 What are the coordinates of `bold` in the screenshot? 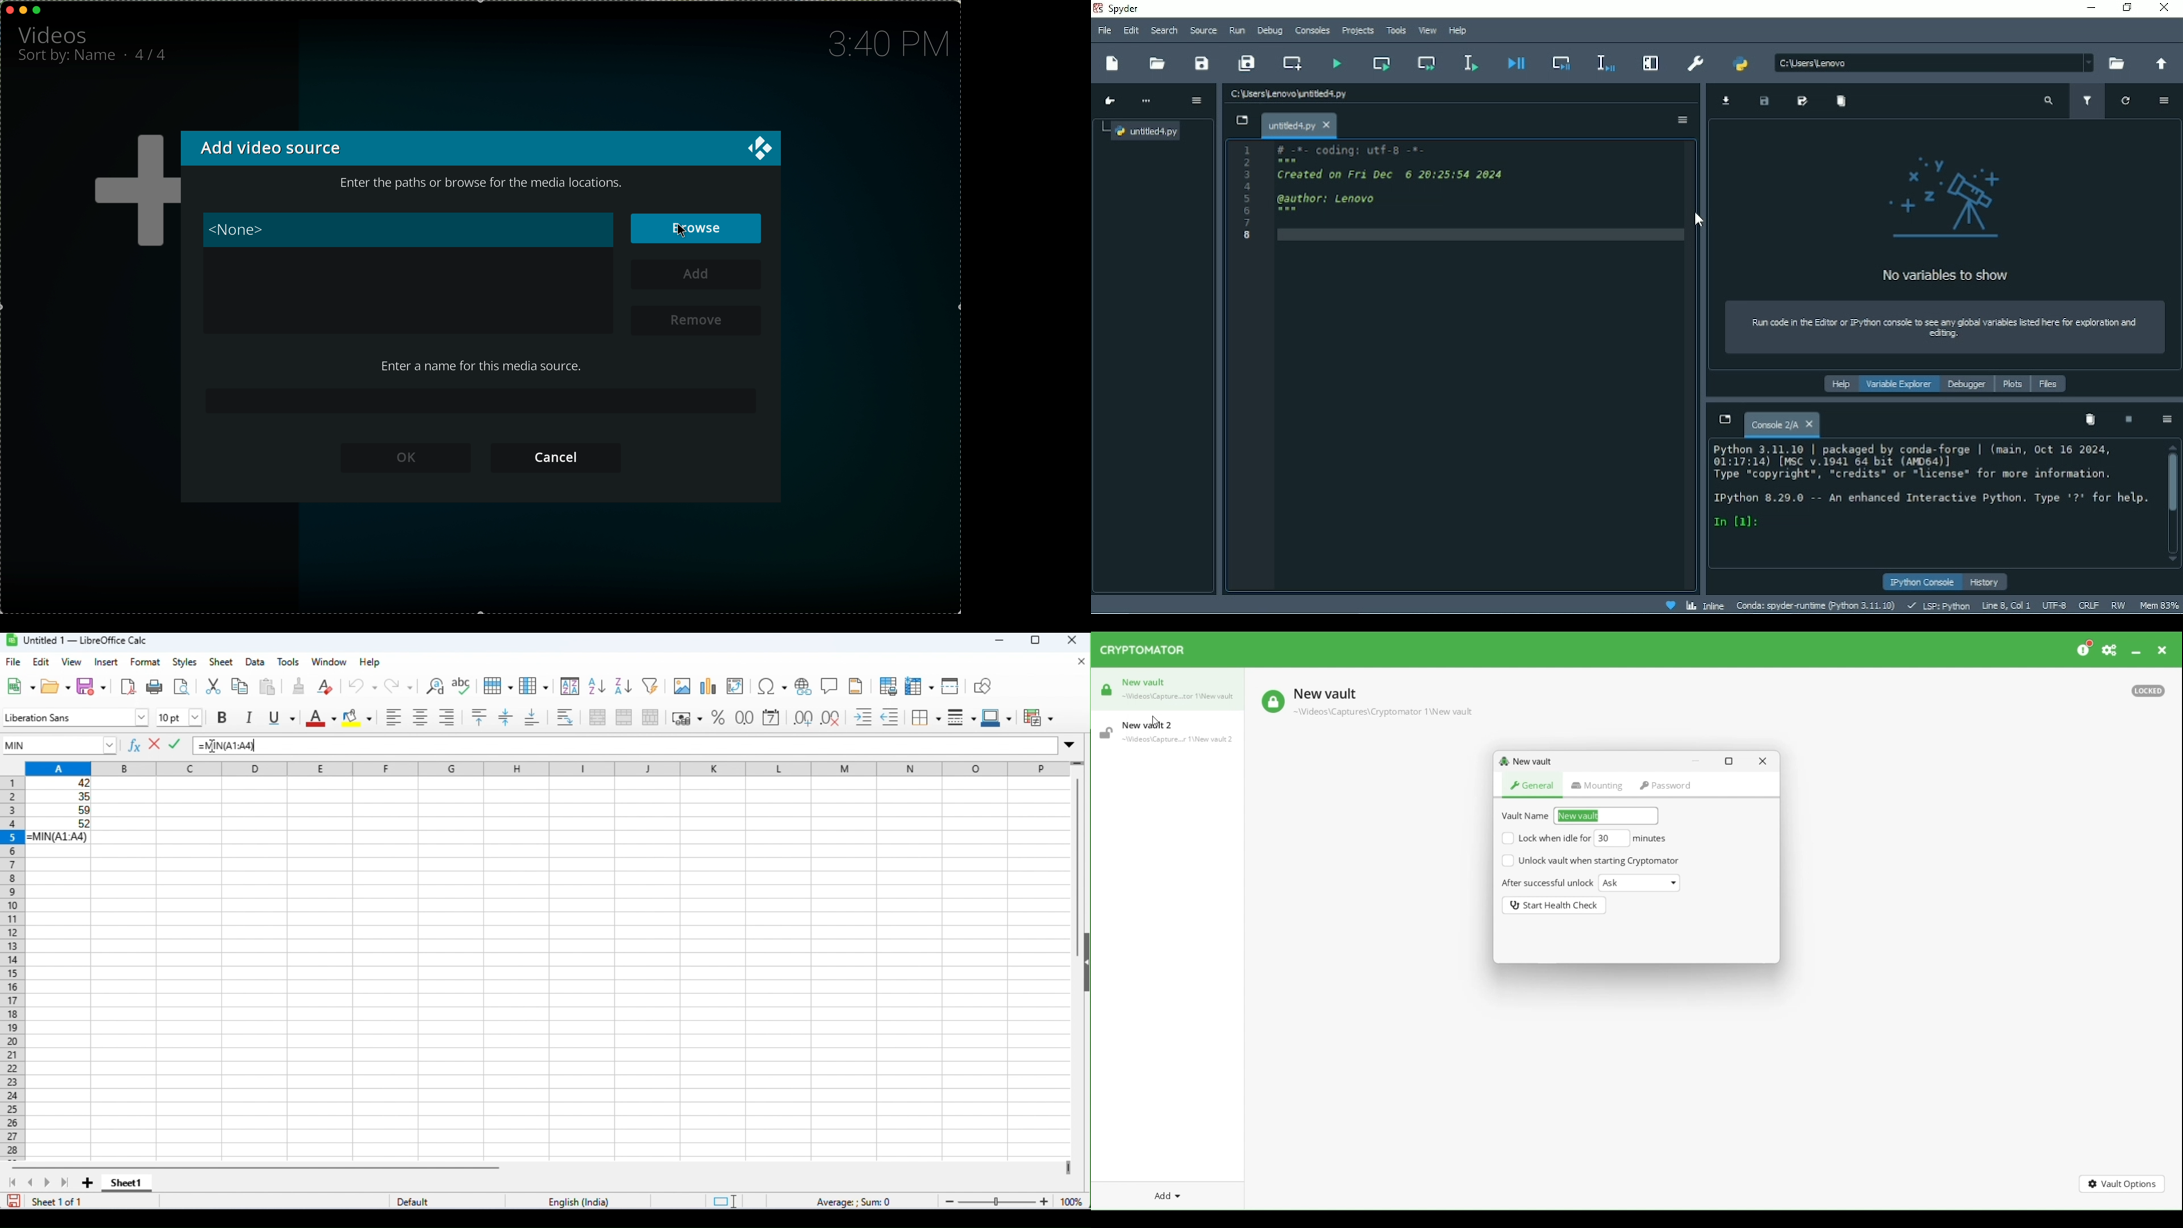 It's located at (225, 717).